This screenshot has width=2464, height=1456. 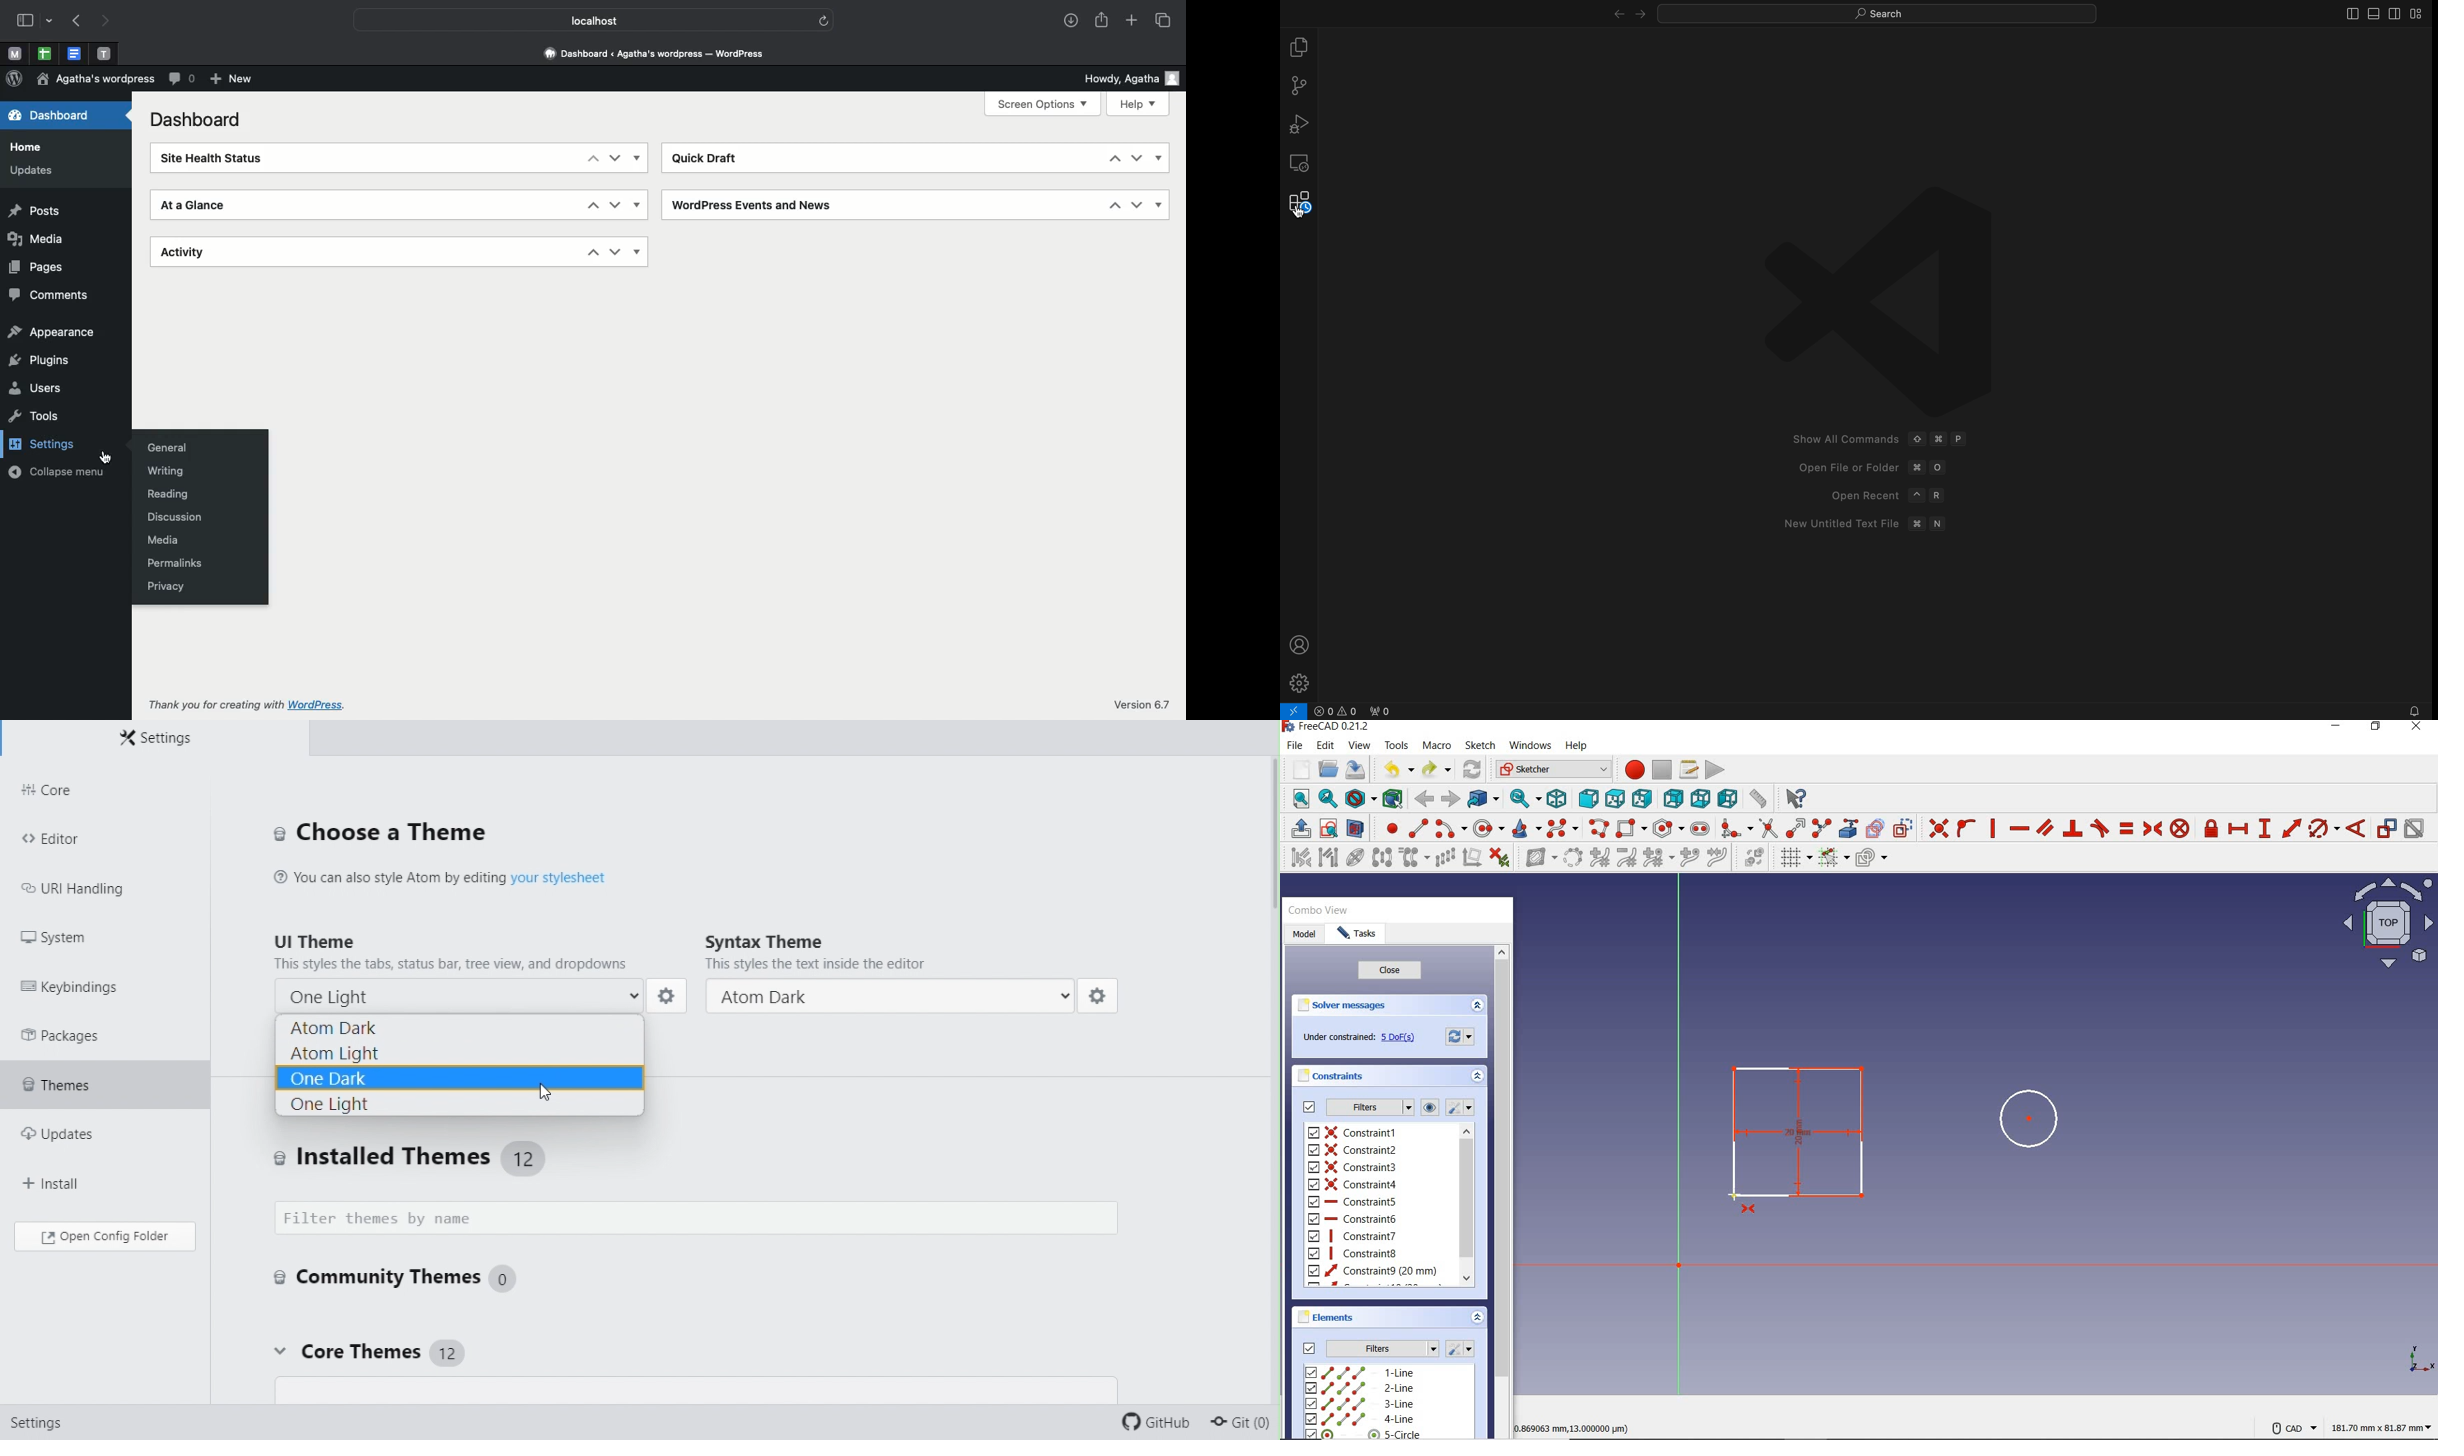 What do you see at coordinates (389, 879) in the screenshot?
I see `@ You can also style Atom by editing` at bounding box center [389, 879].